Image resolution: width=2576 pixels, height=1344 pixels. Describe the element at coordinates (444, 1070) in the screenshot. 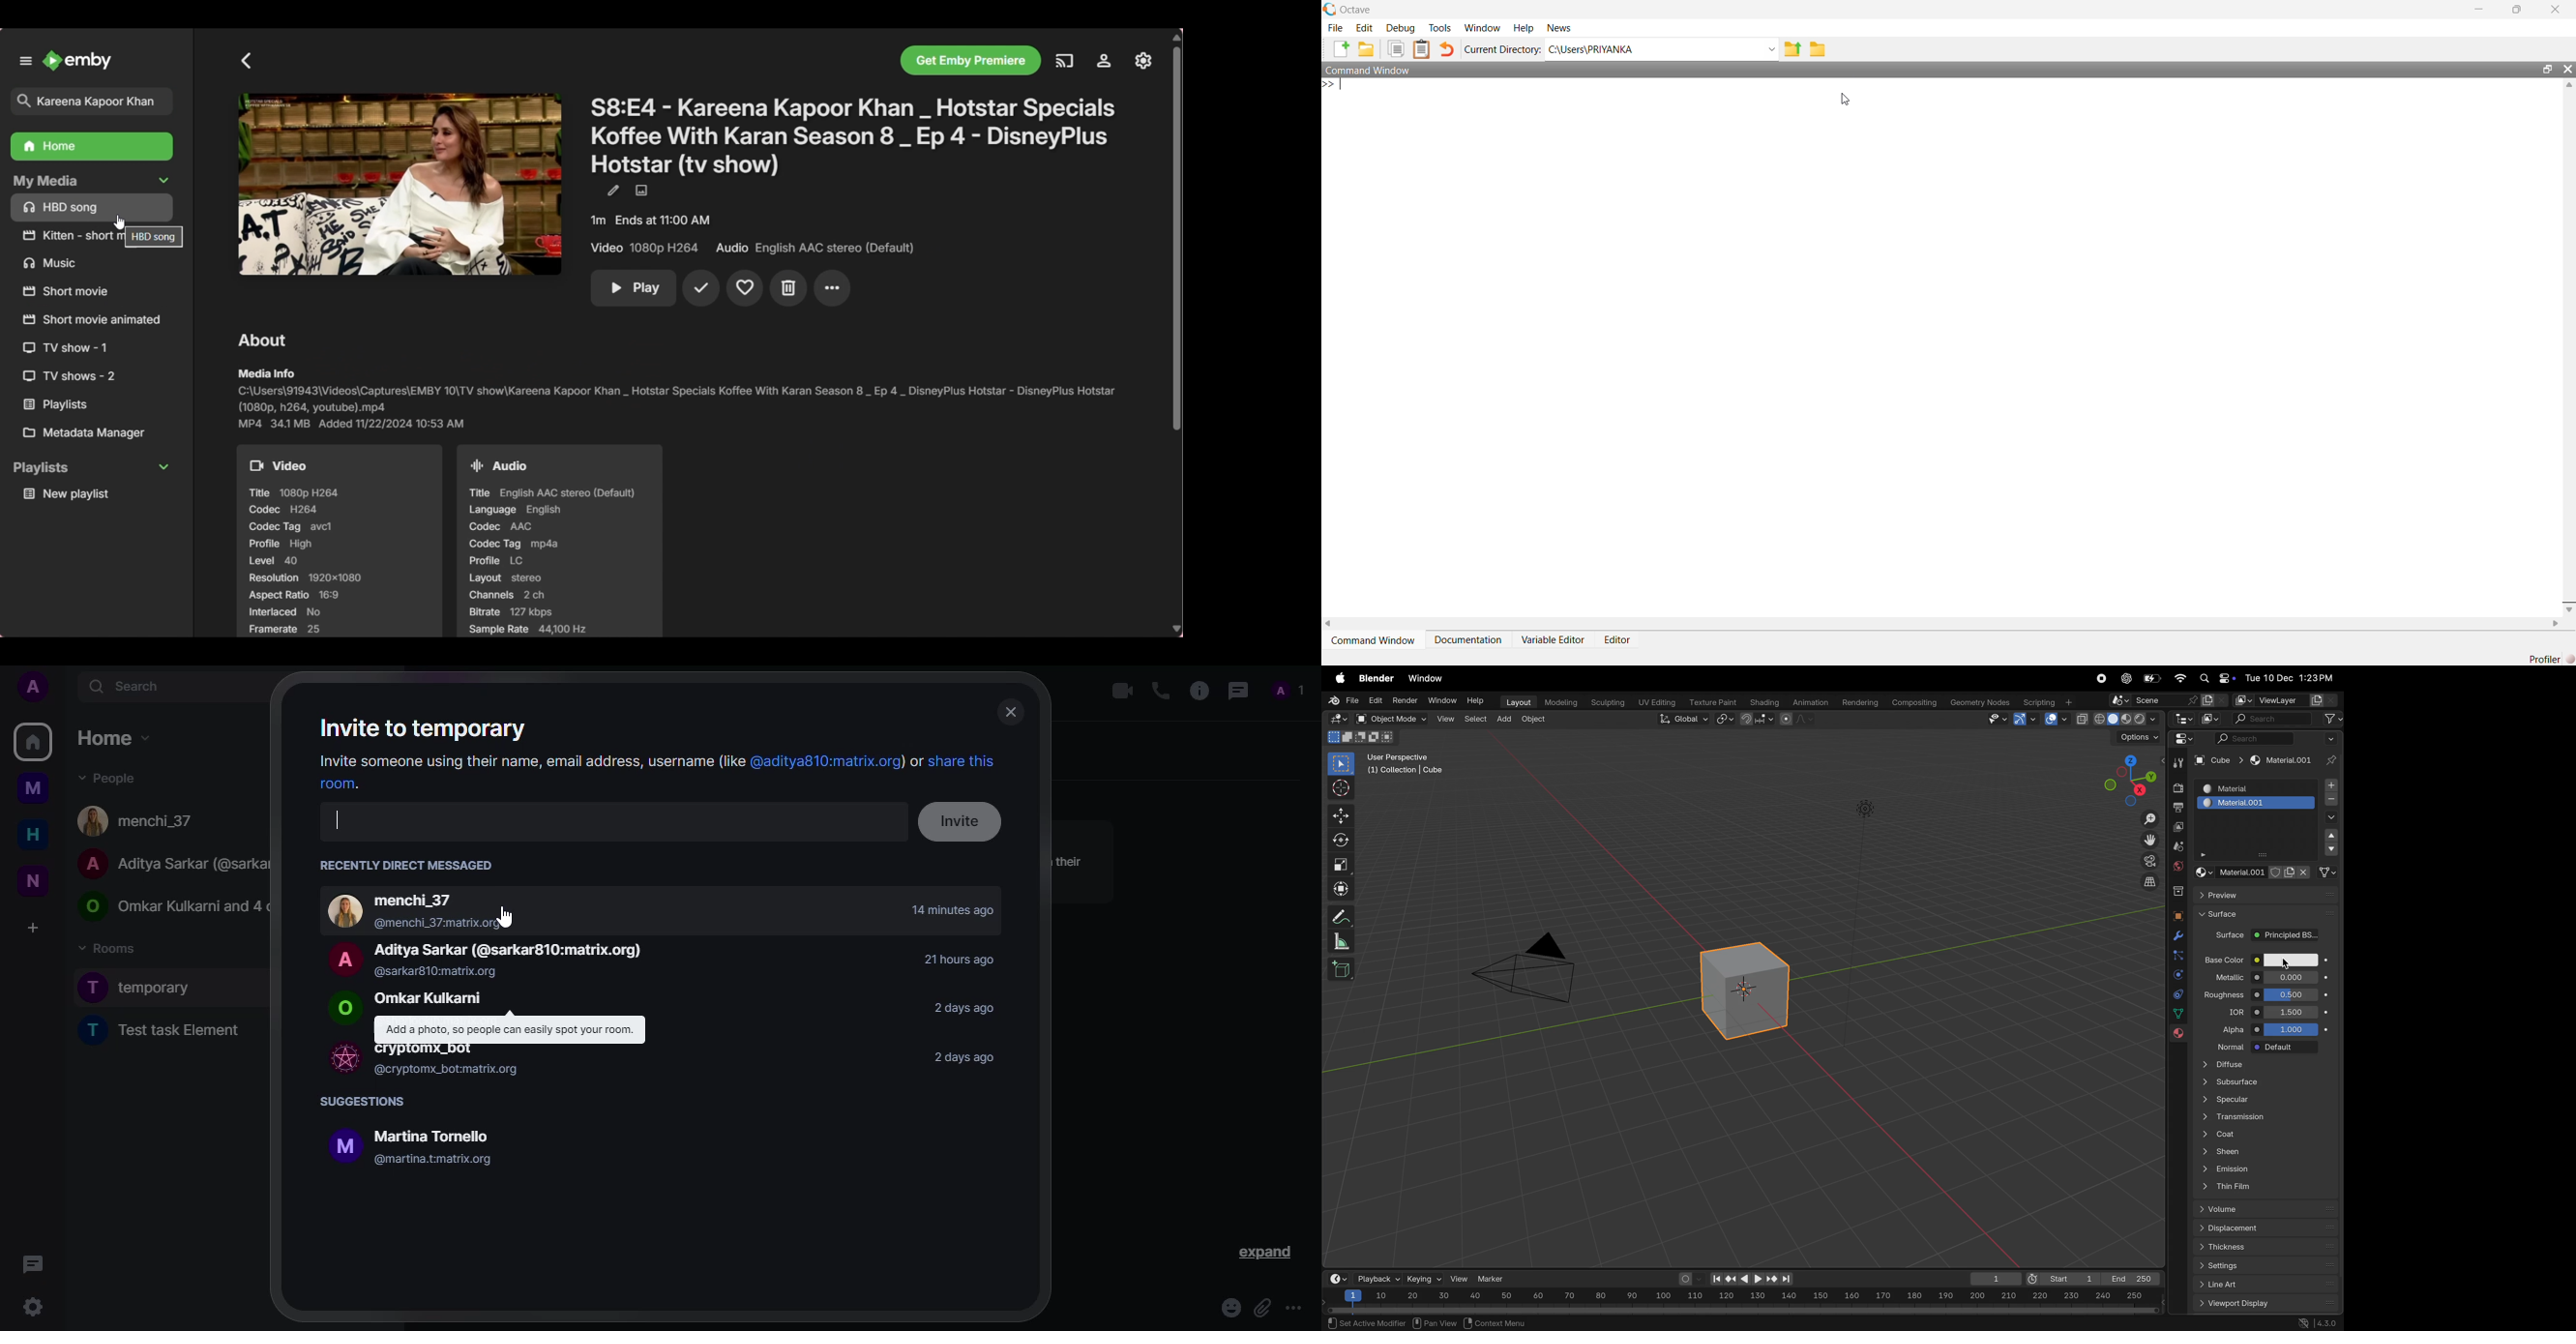

I see `@cryptomx_botmatrix.org` at that location.